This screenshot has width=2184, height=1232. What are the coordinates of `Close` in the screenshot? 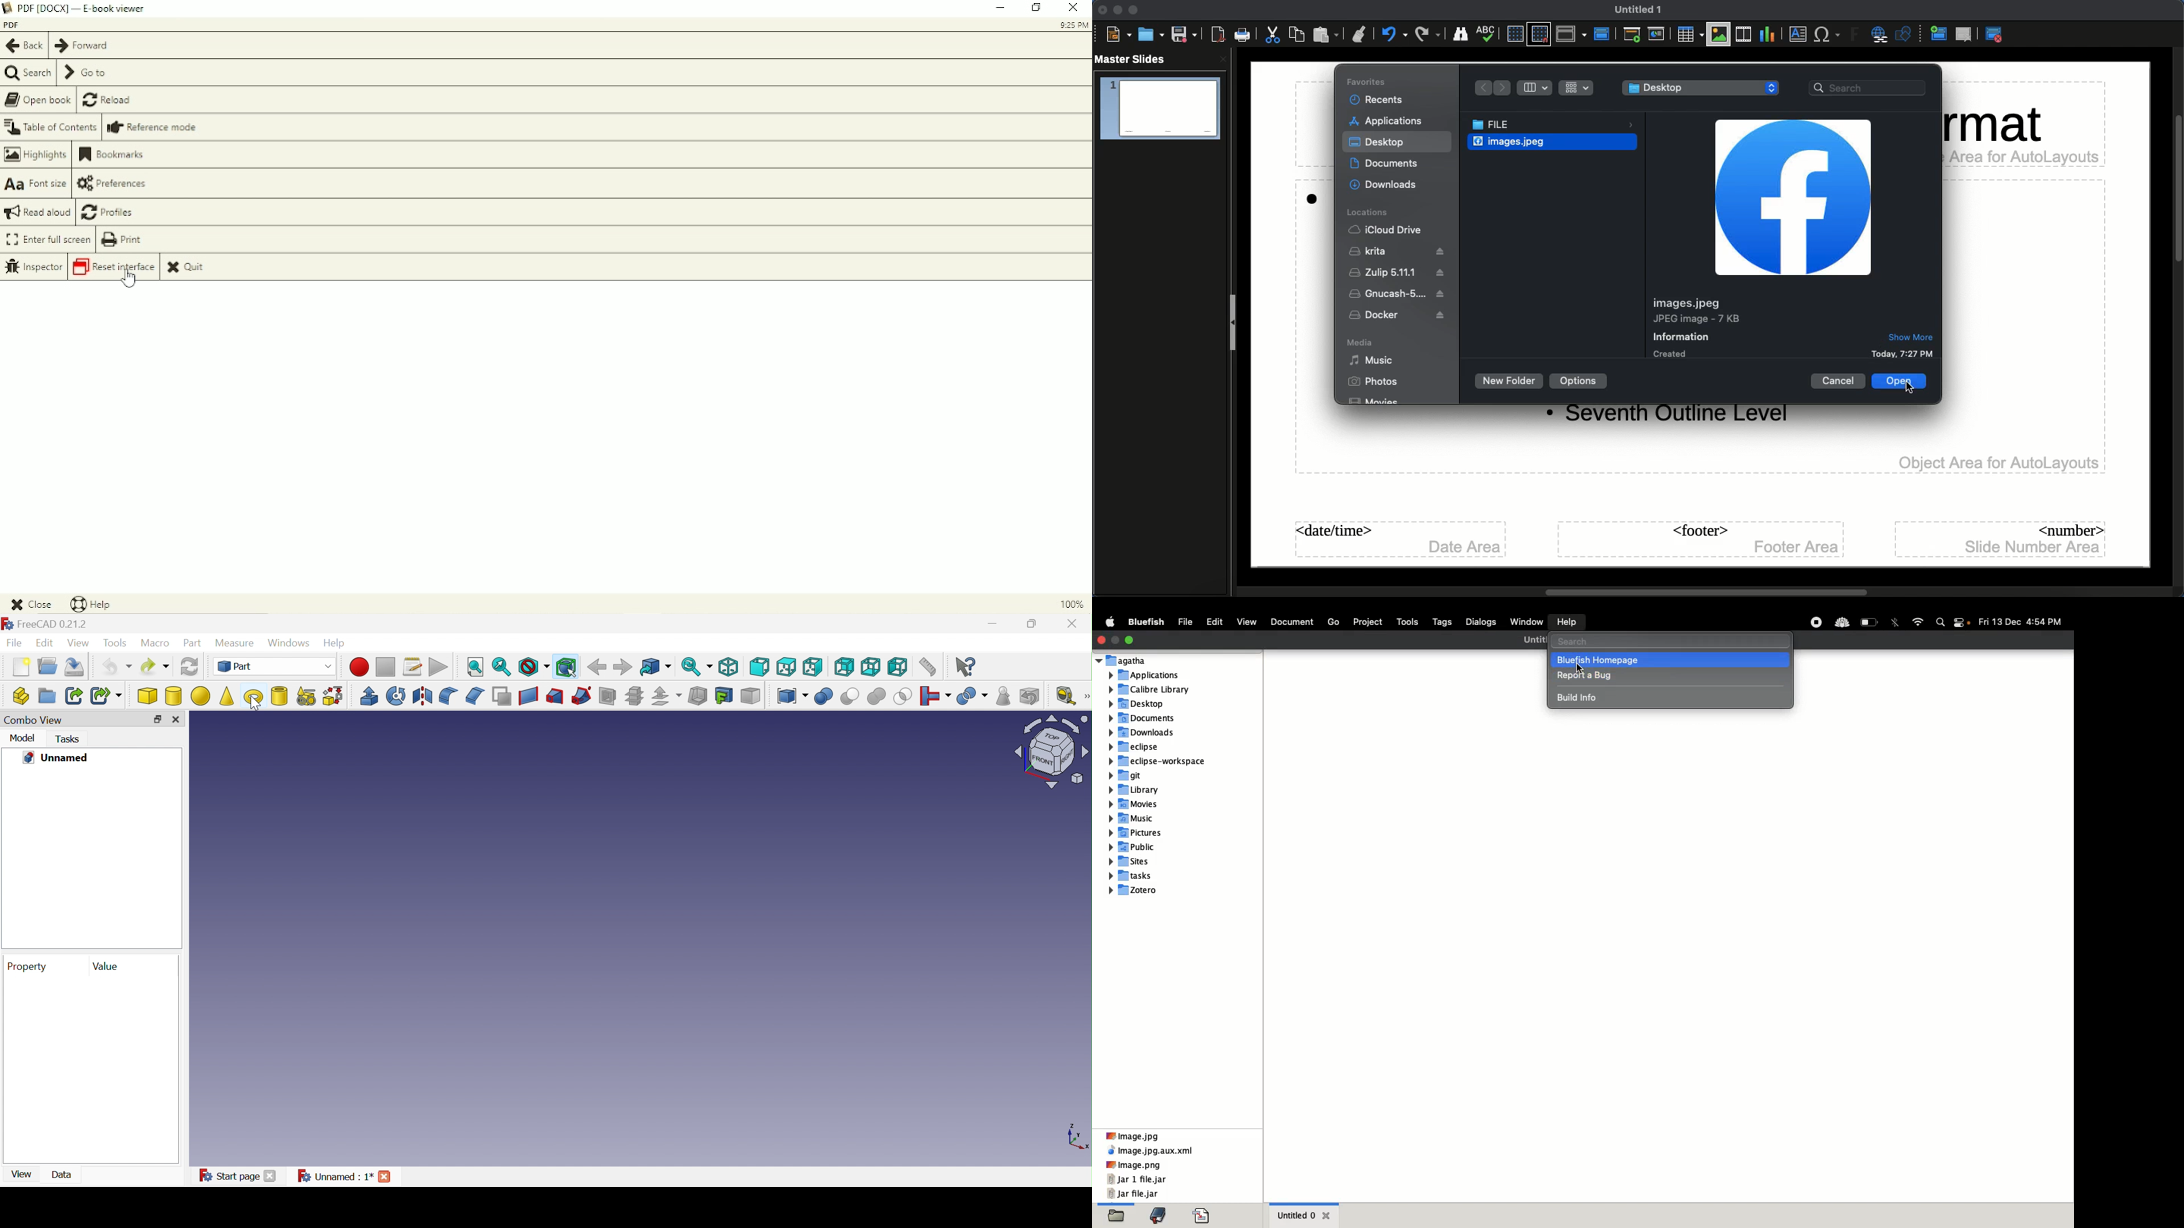 It's located at (1077, 624).